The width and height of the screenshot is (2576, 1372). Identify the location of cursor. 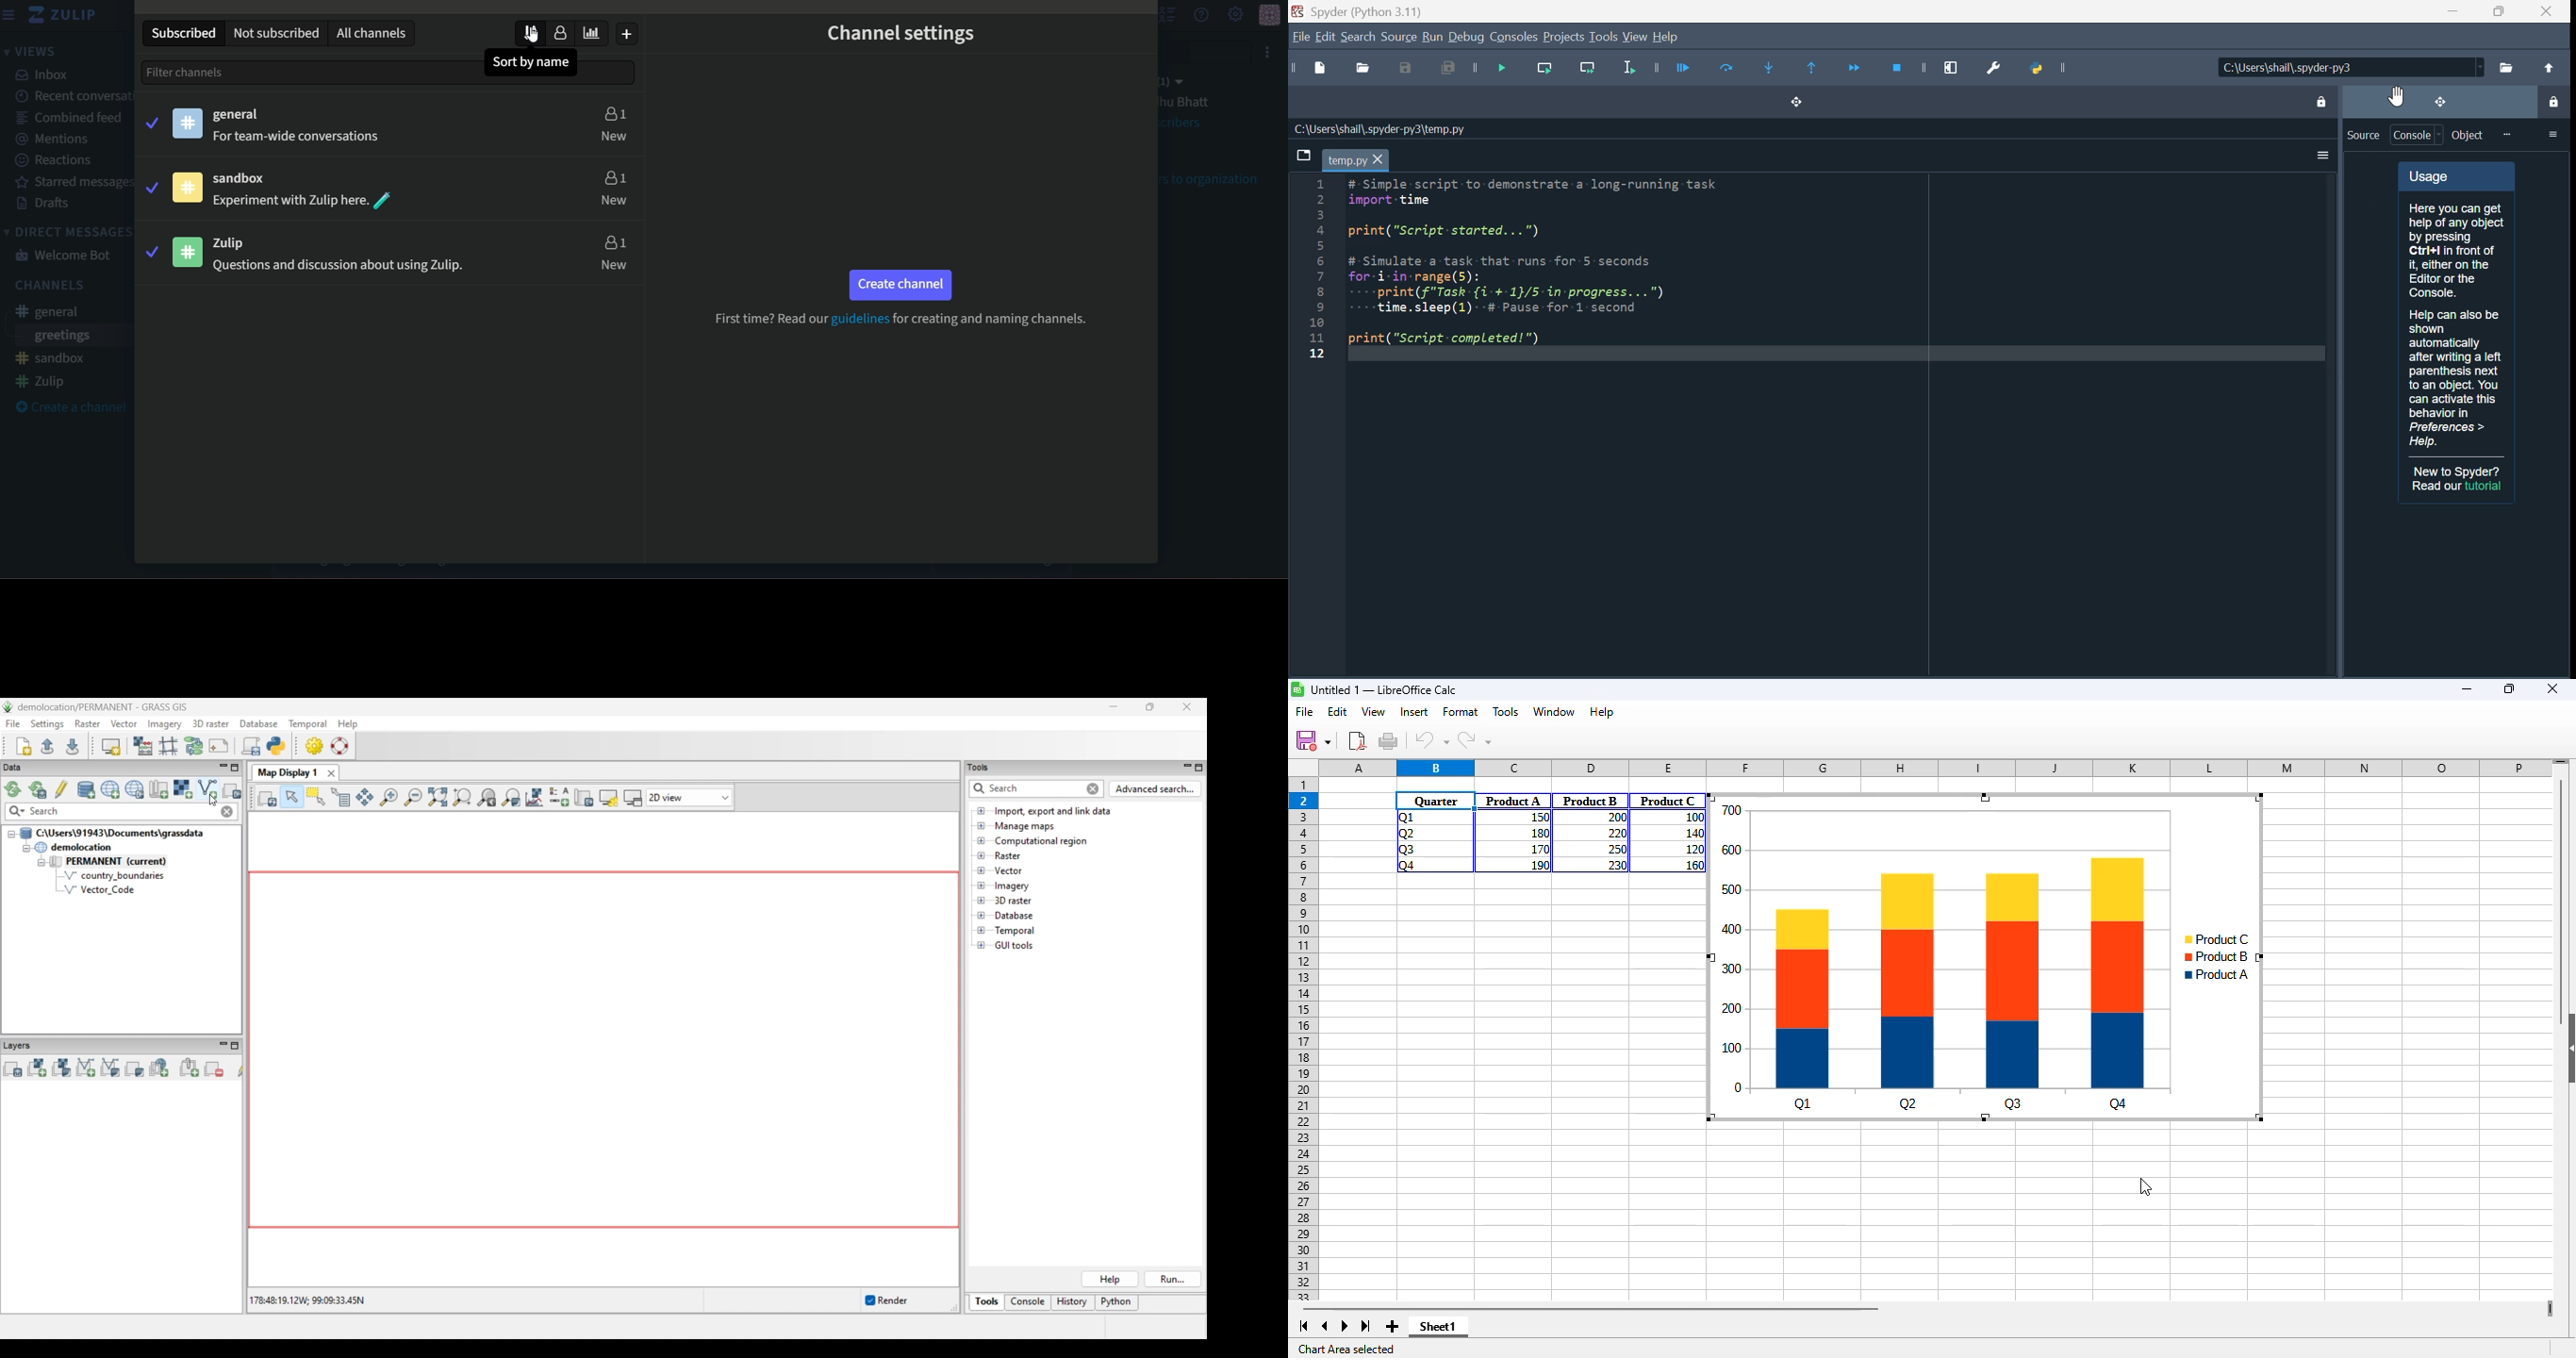
(525, 34).